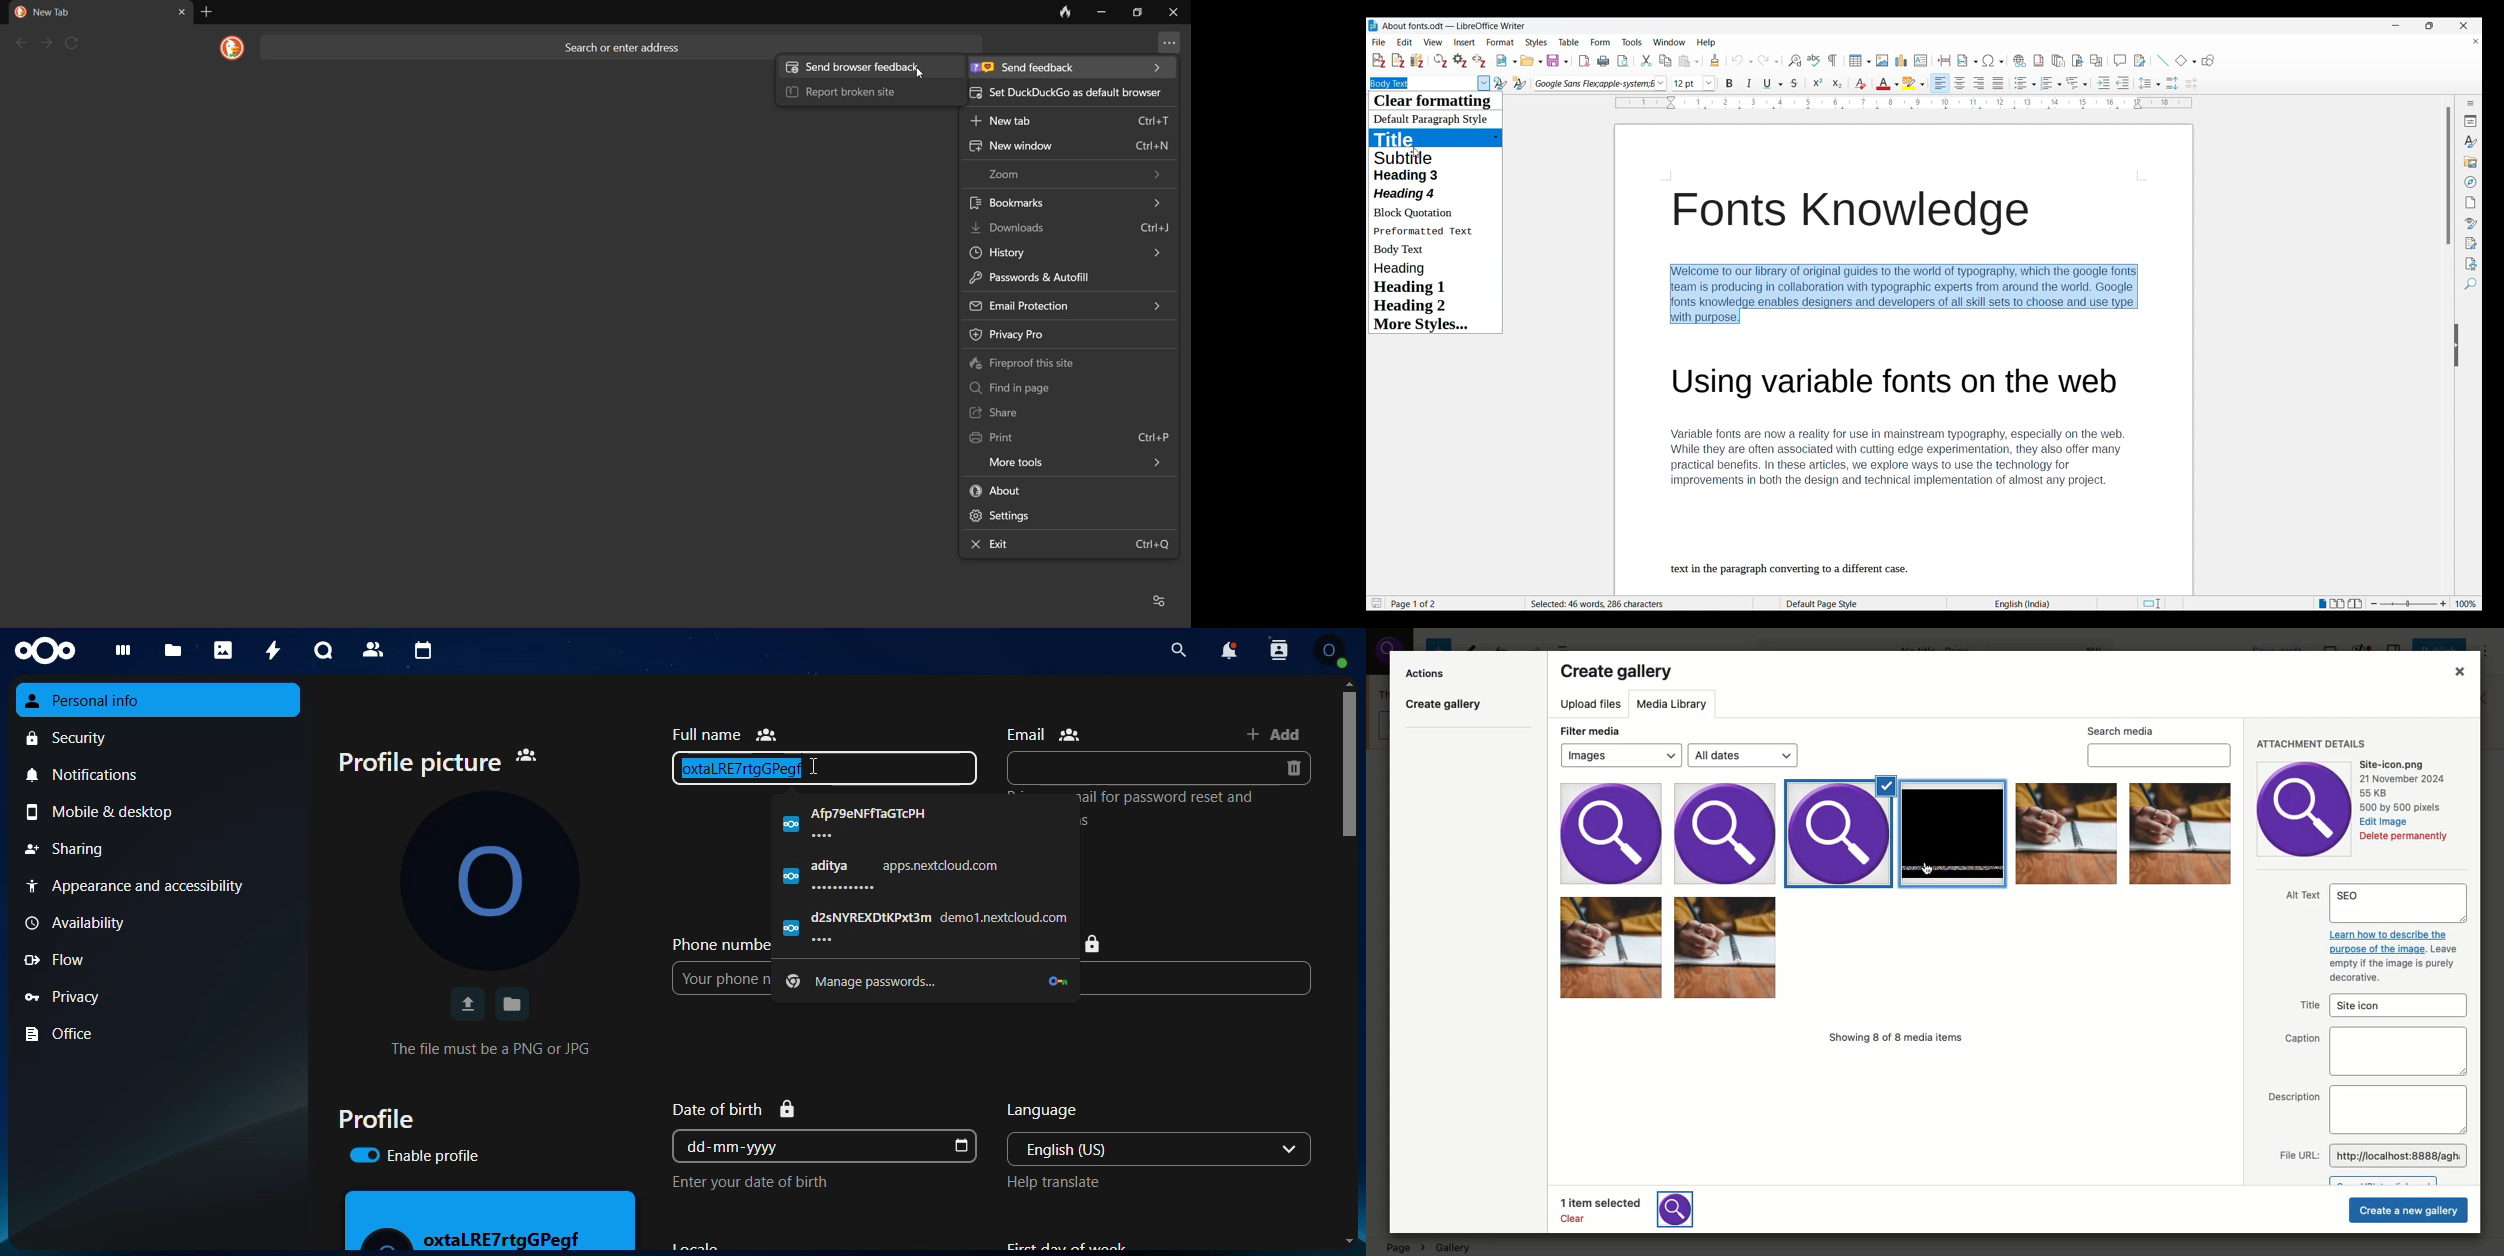  I want to click on Clone formatting, so click(1715, 60).